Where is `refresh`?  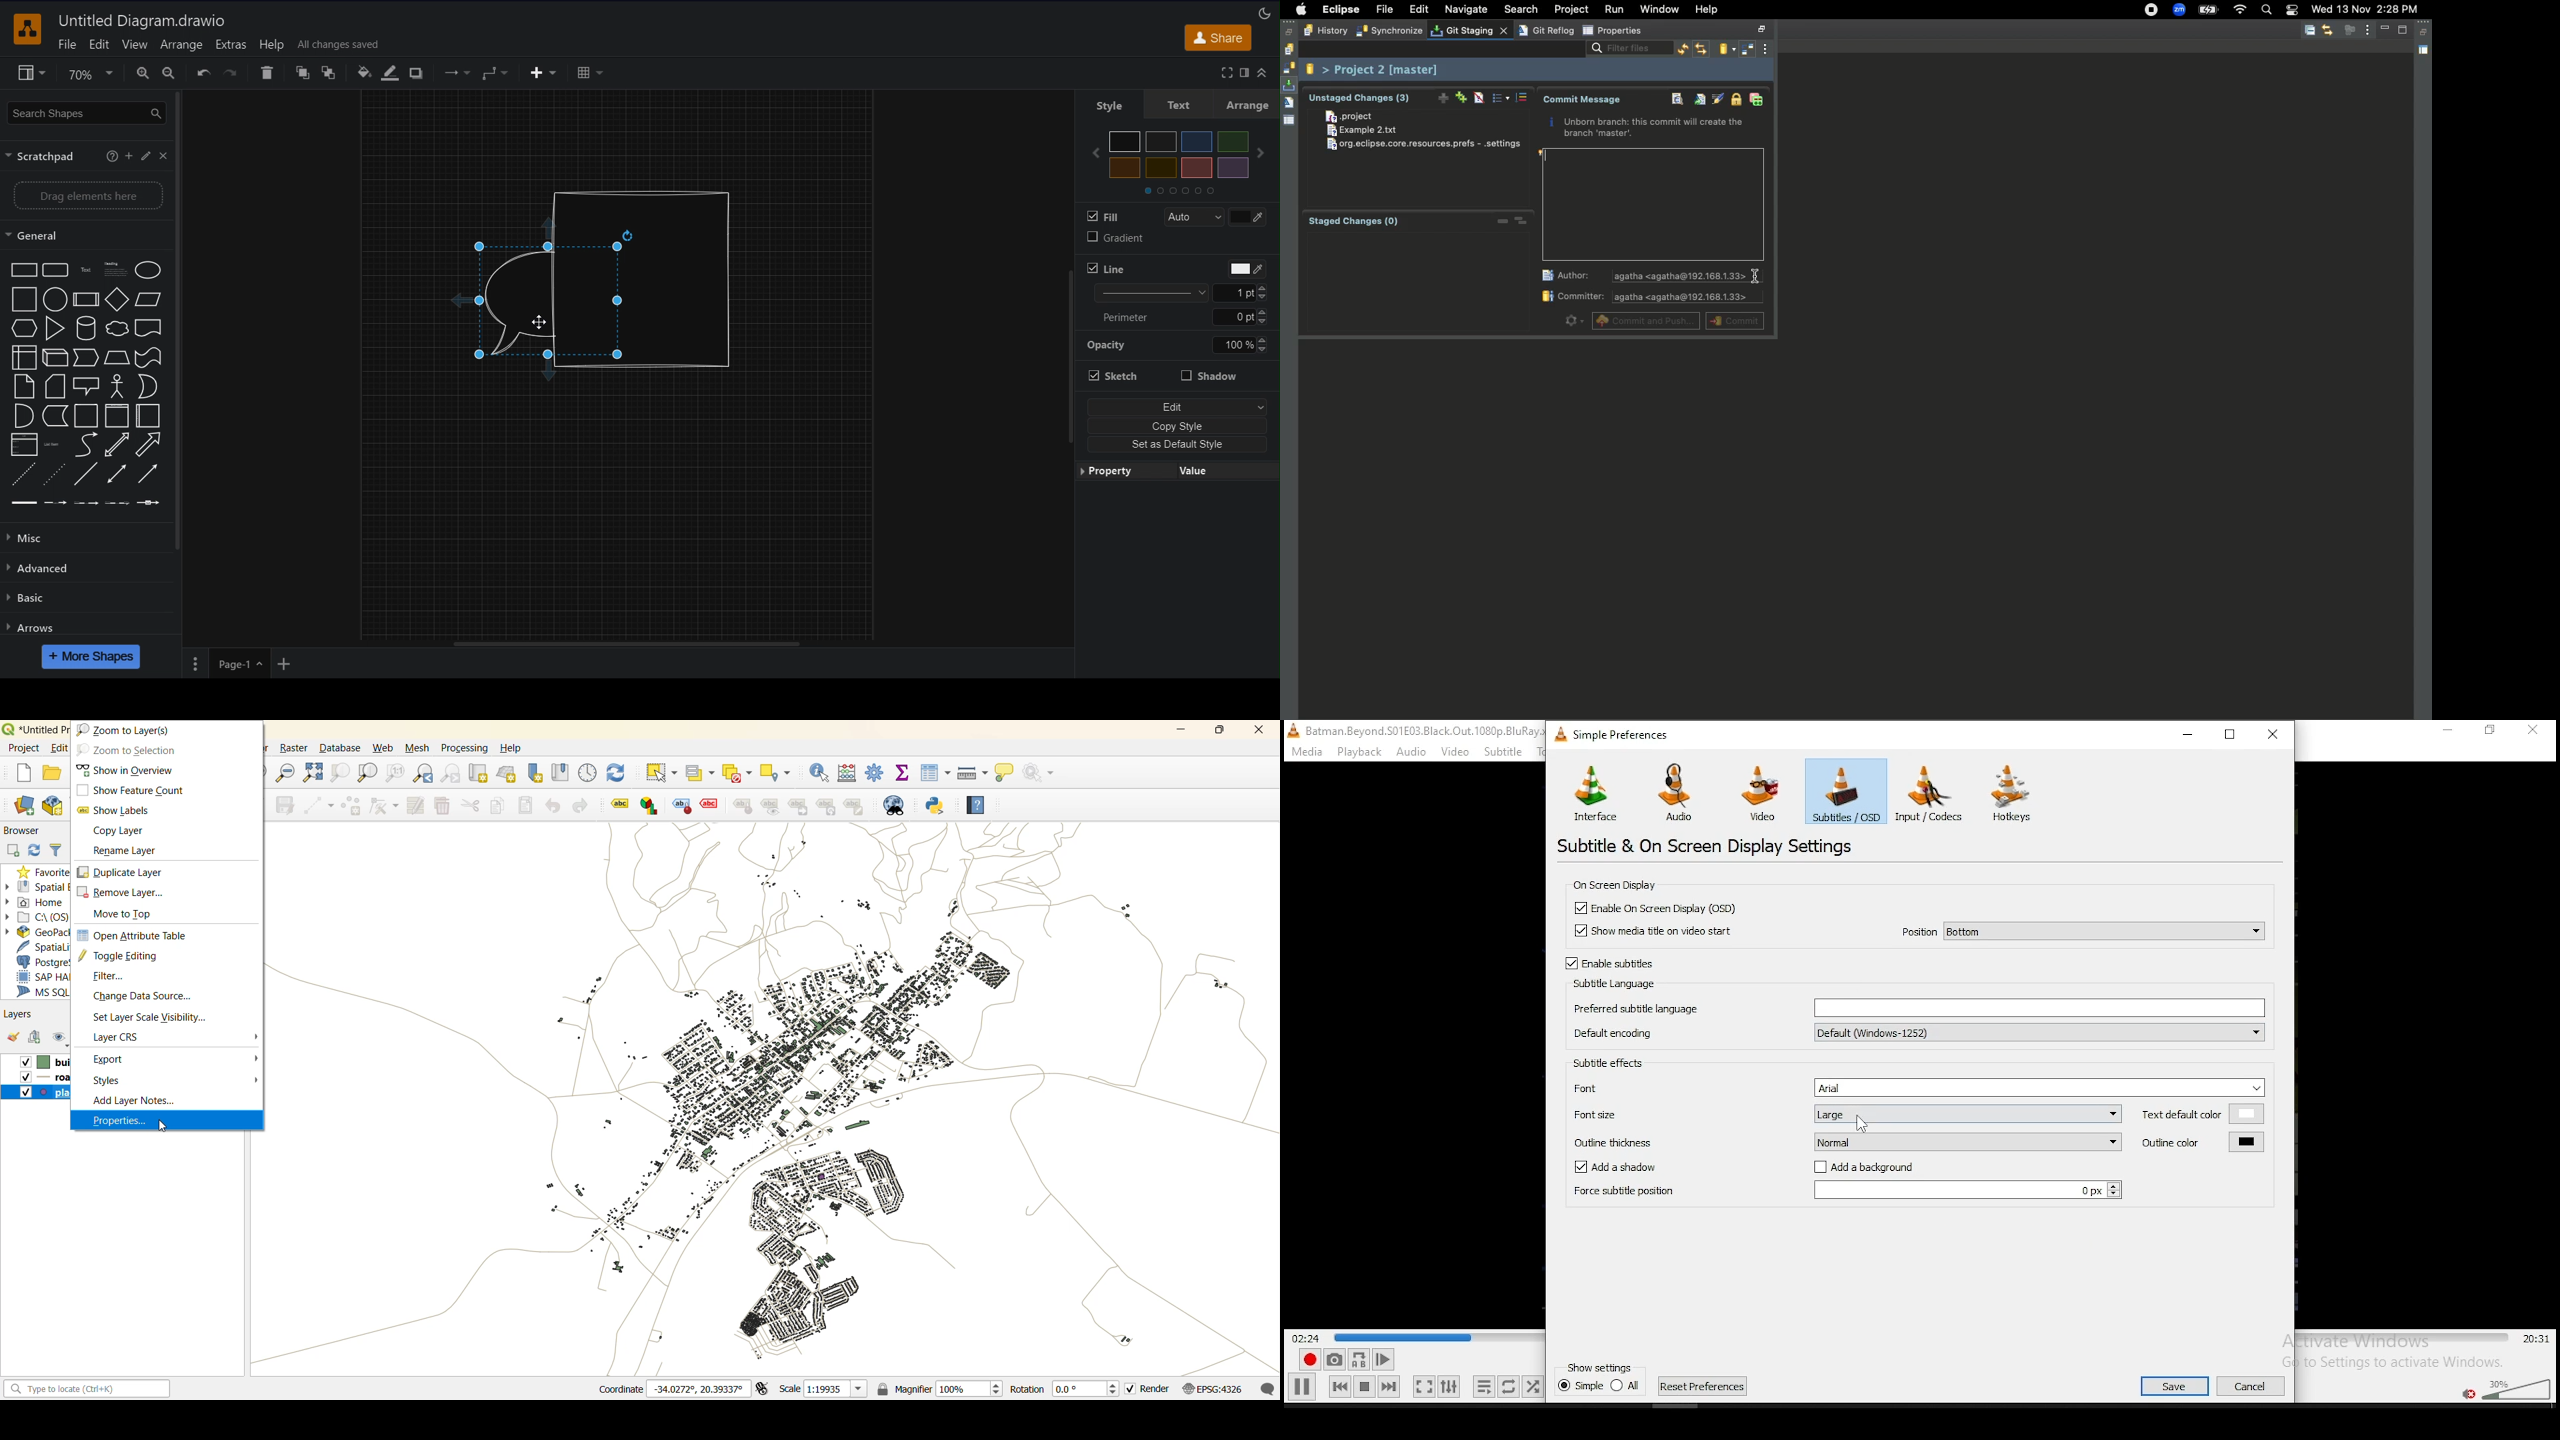 refresh is located at coordinates (619, 773).